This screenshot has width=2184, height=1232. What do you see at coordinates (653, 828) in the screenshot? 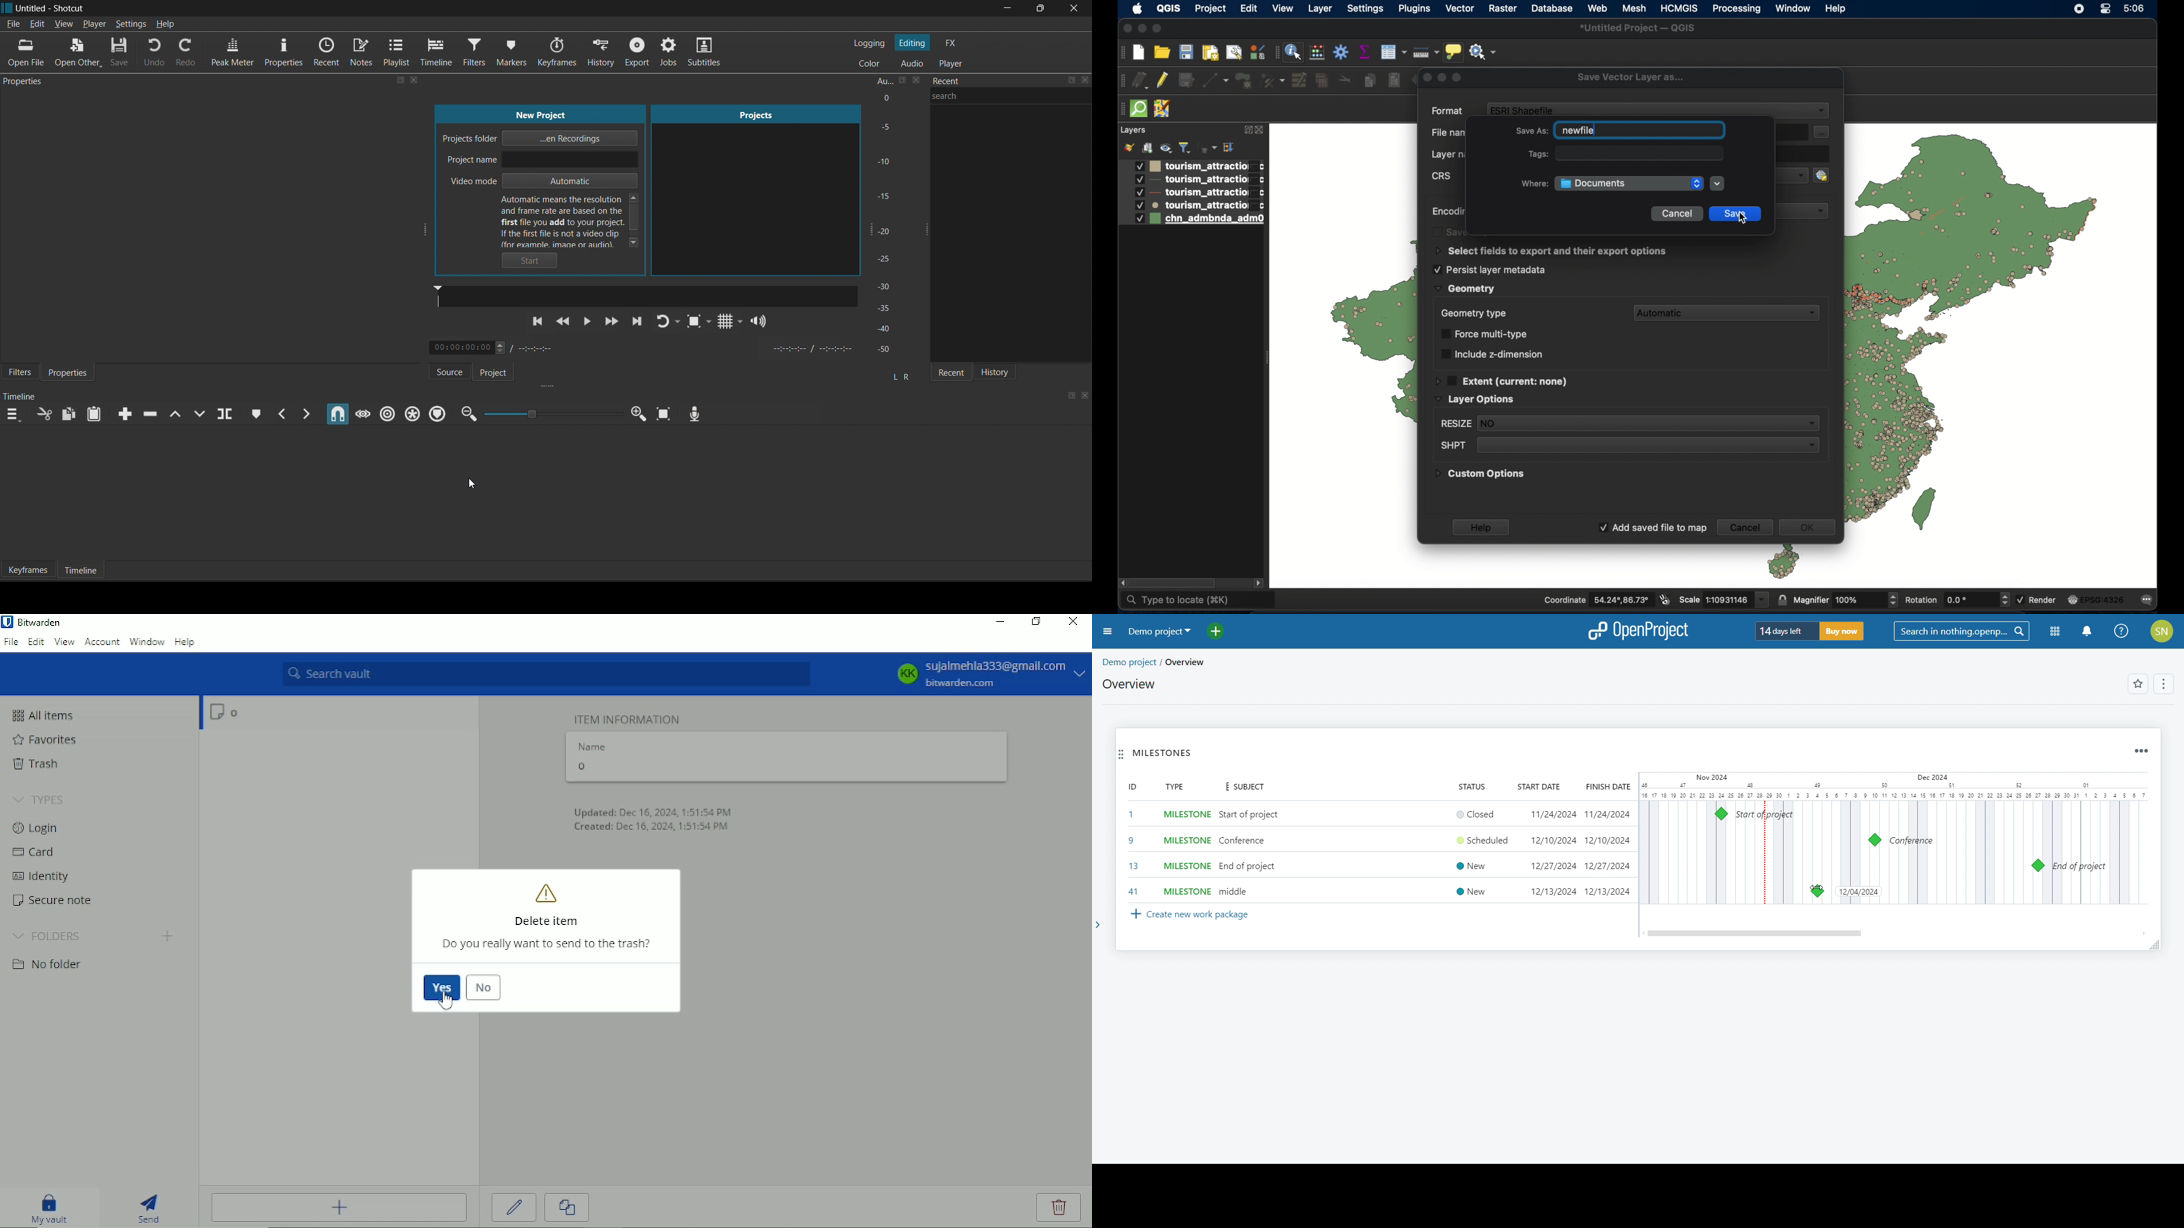
I see `Created: Dec 16, 2024, 1:51:54 PM` at bounding box center [653, 828].